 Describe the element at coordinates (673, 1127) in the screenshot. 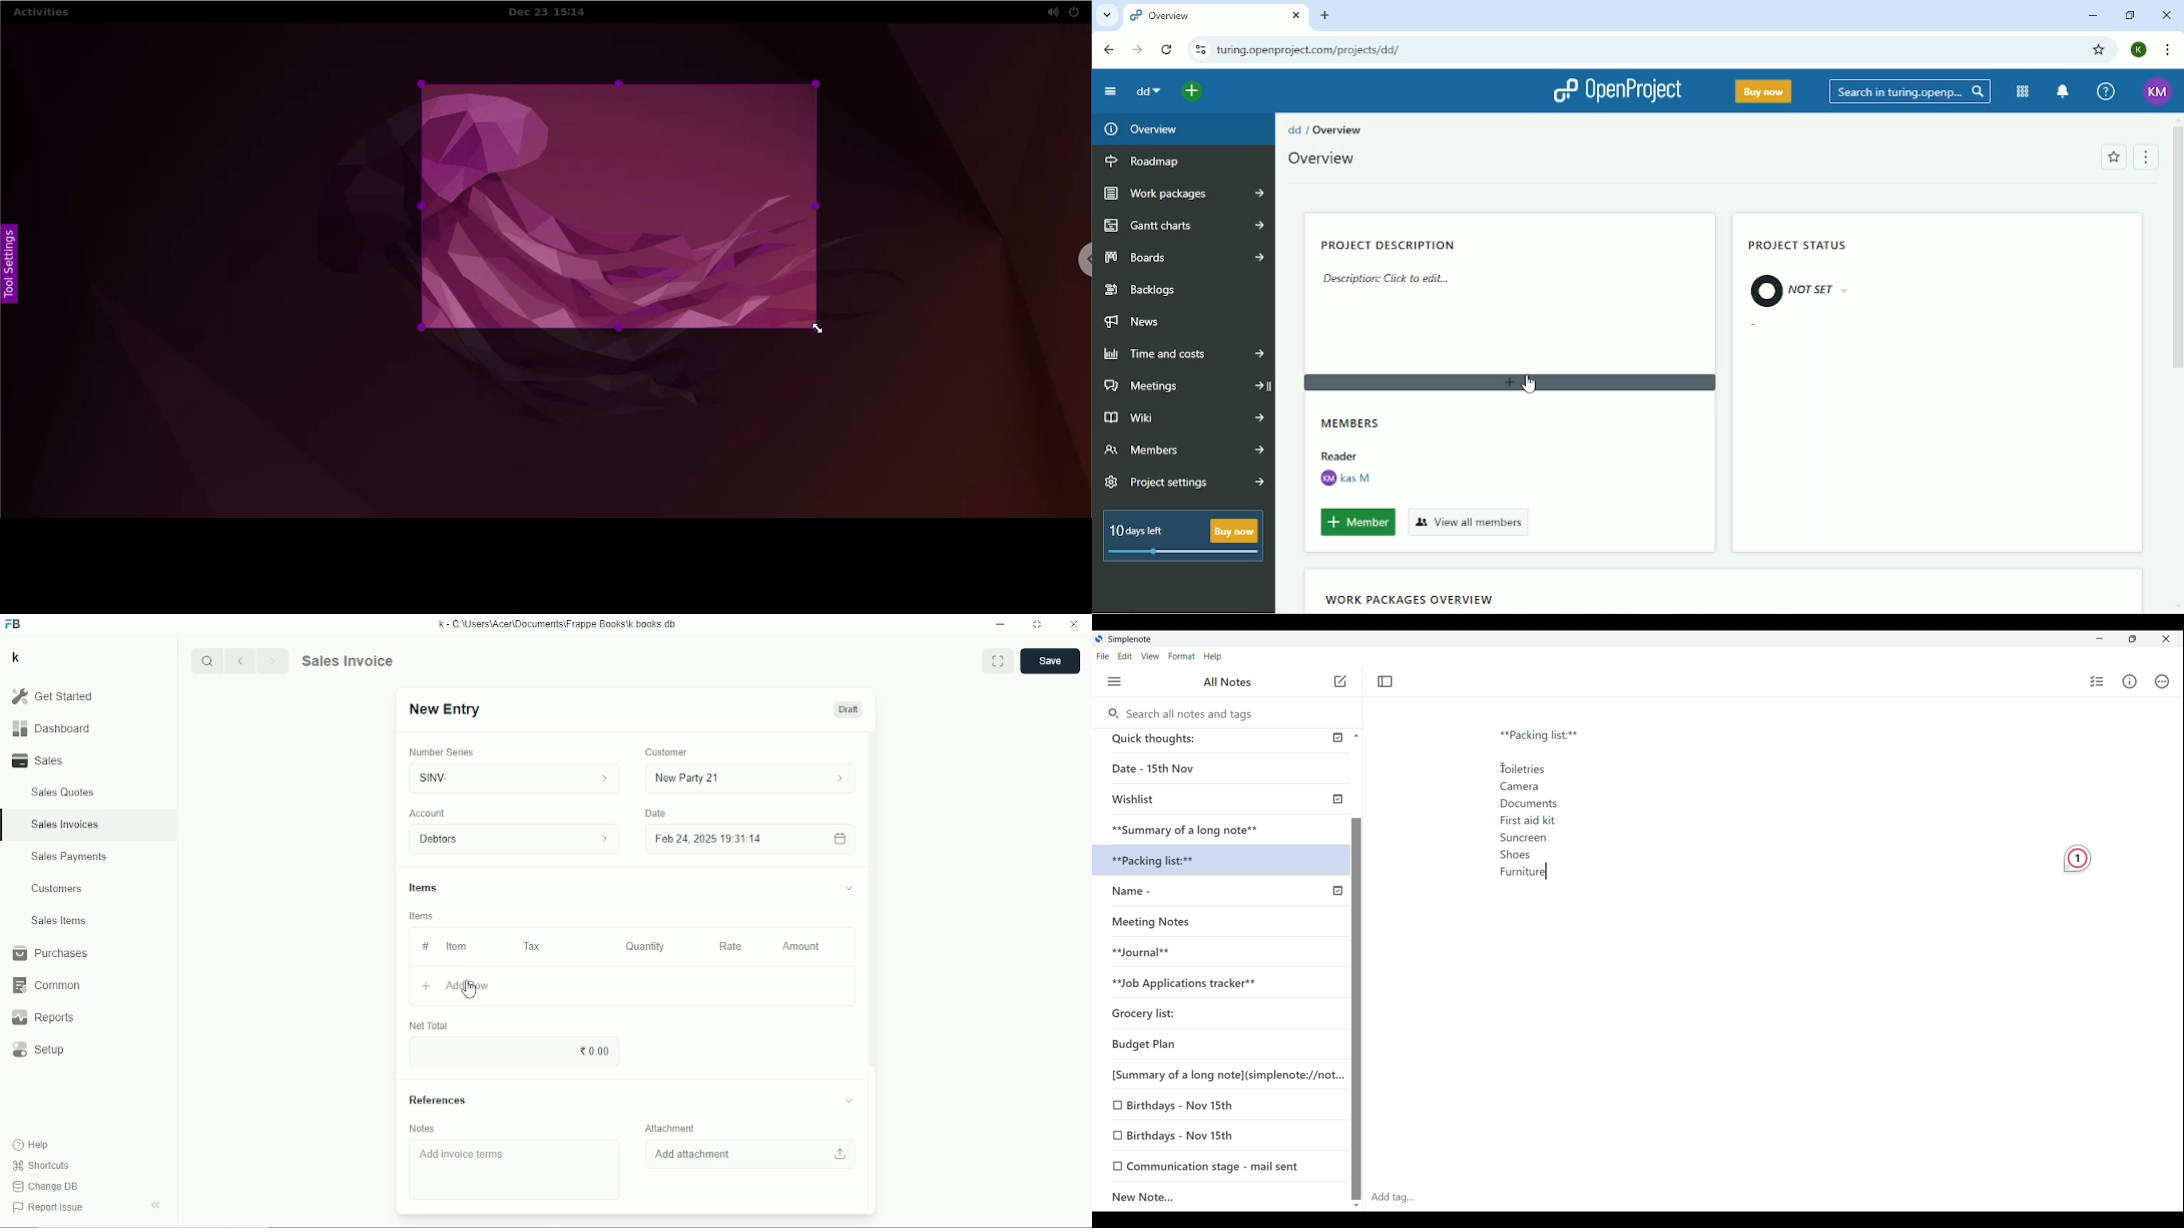

I see `Attachment` at that location.